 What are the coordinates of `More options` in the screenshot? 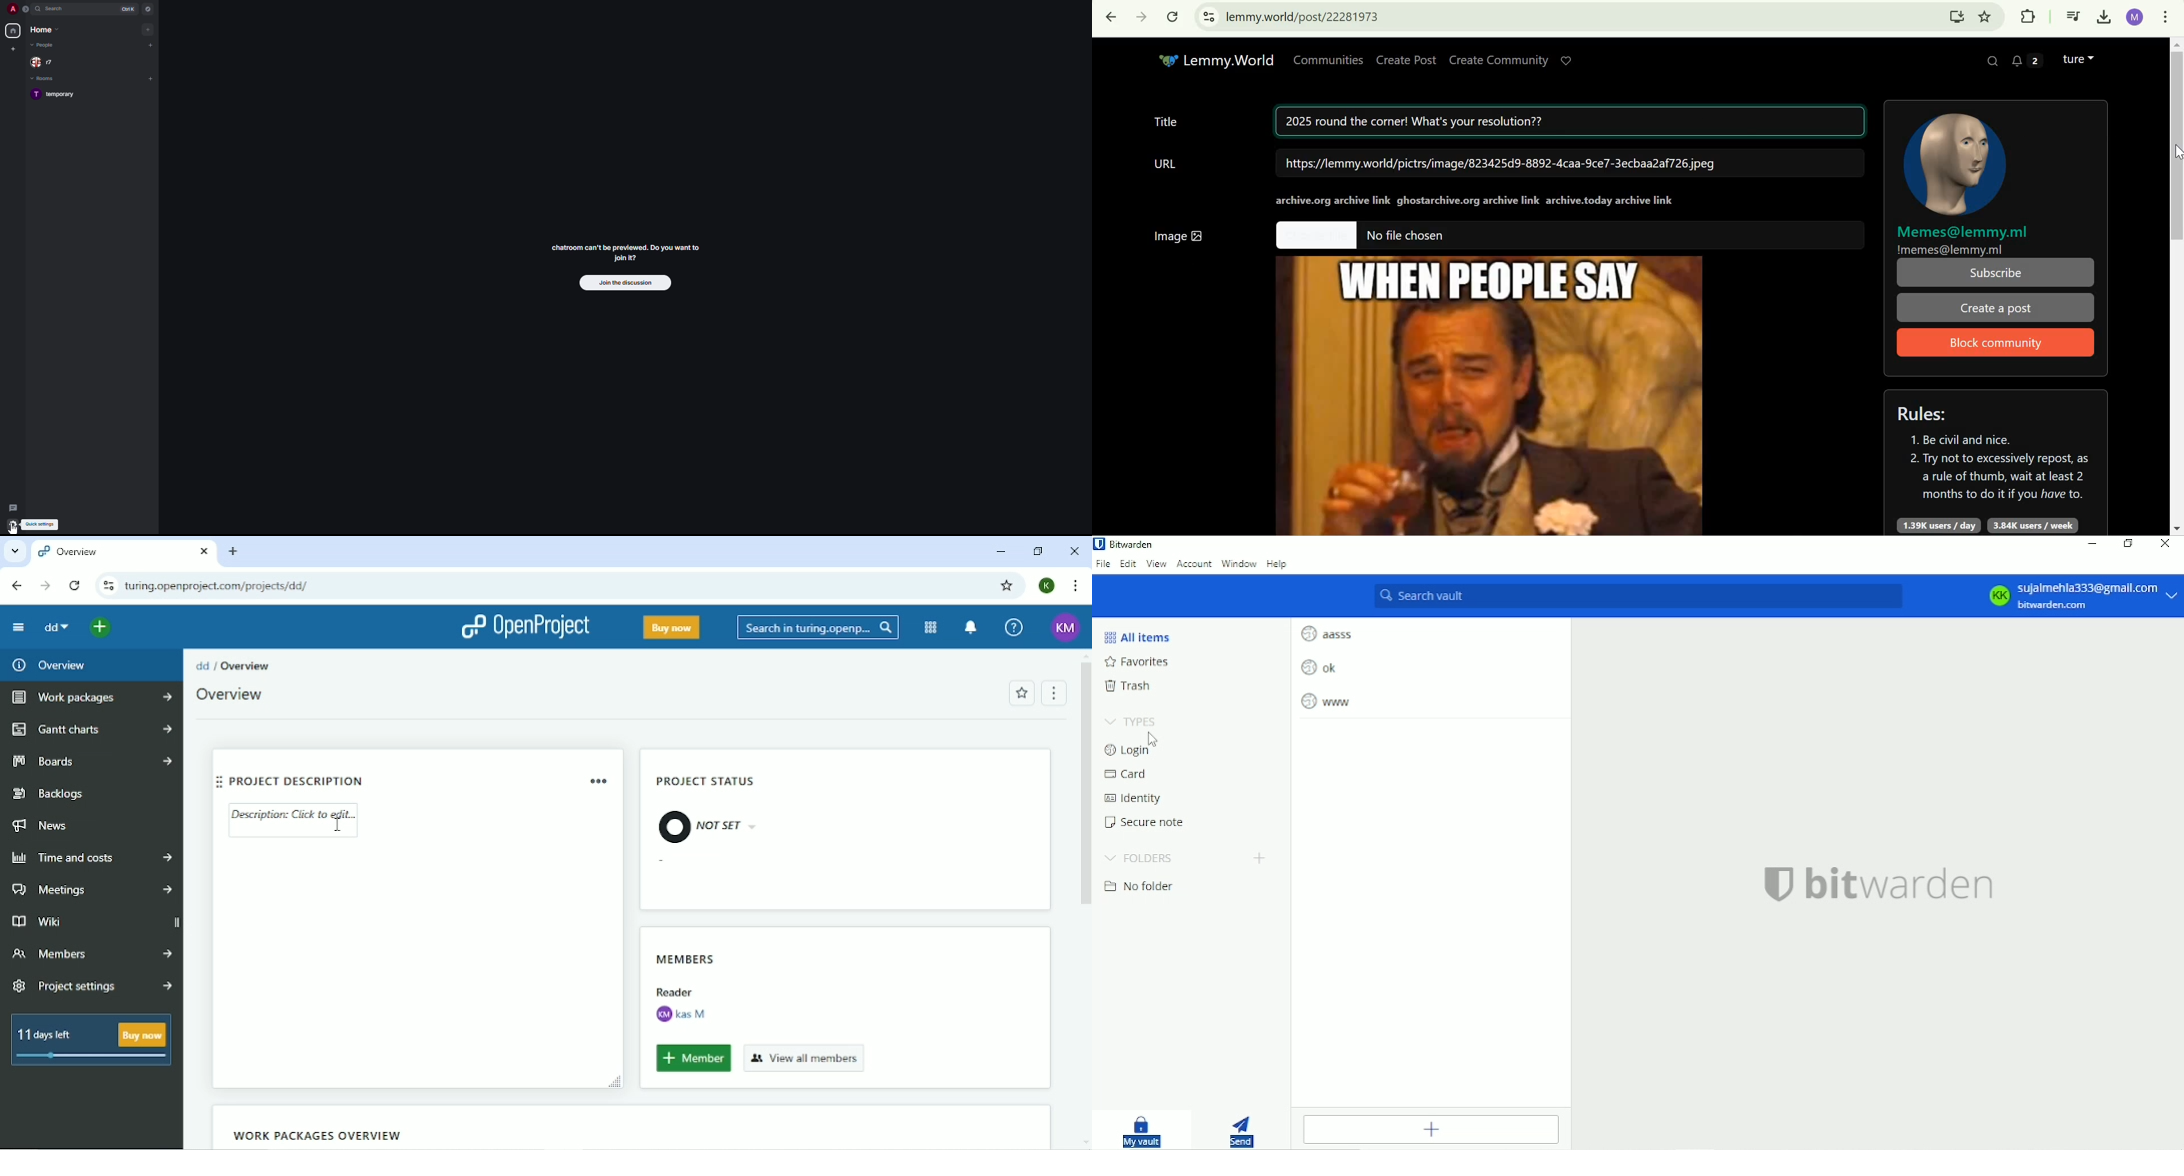 It's located at (601, 780).